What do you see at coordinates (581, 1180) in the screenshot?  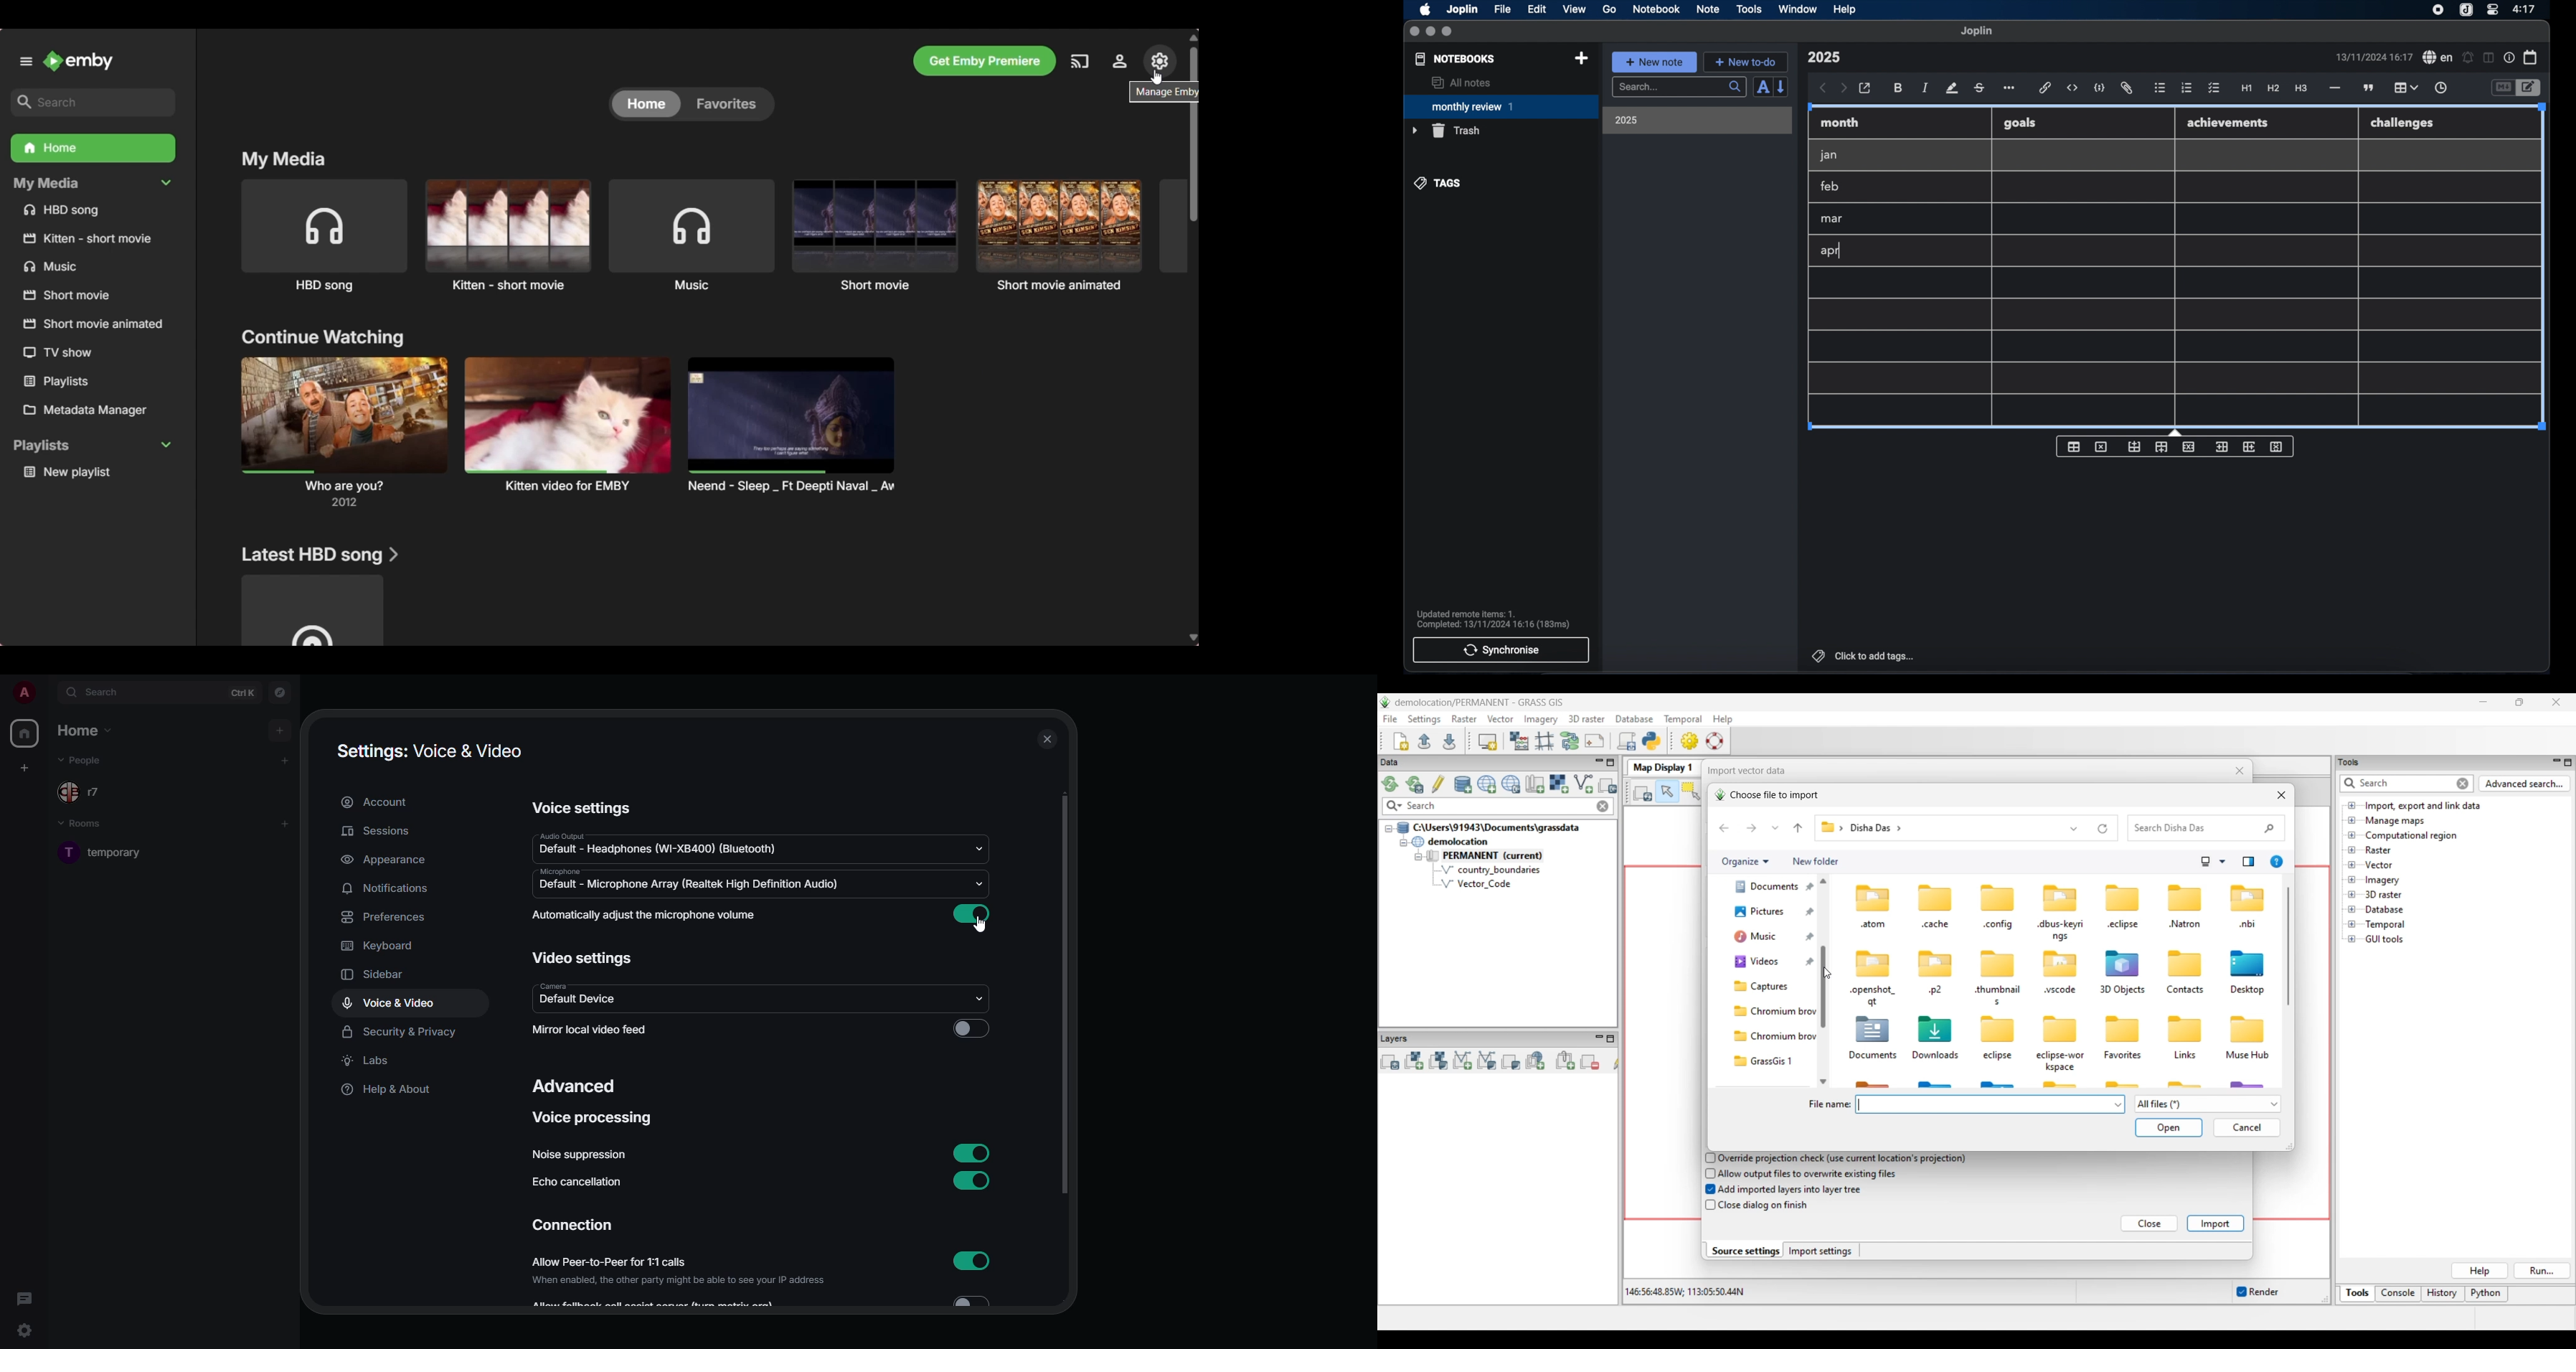 I see `echo cancellation` at bounding box center [581, 1180].